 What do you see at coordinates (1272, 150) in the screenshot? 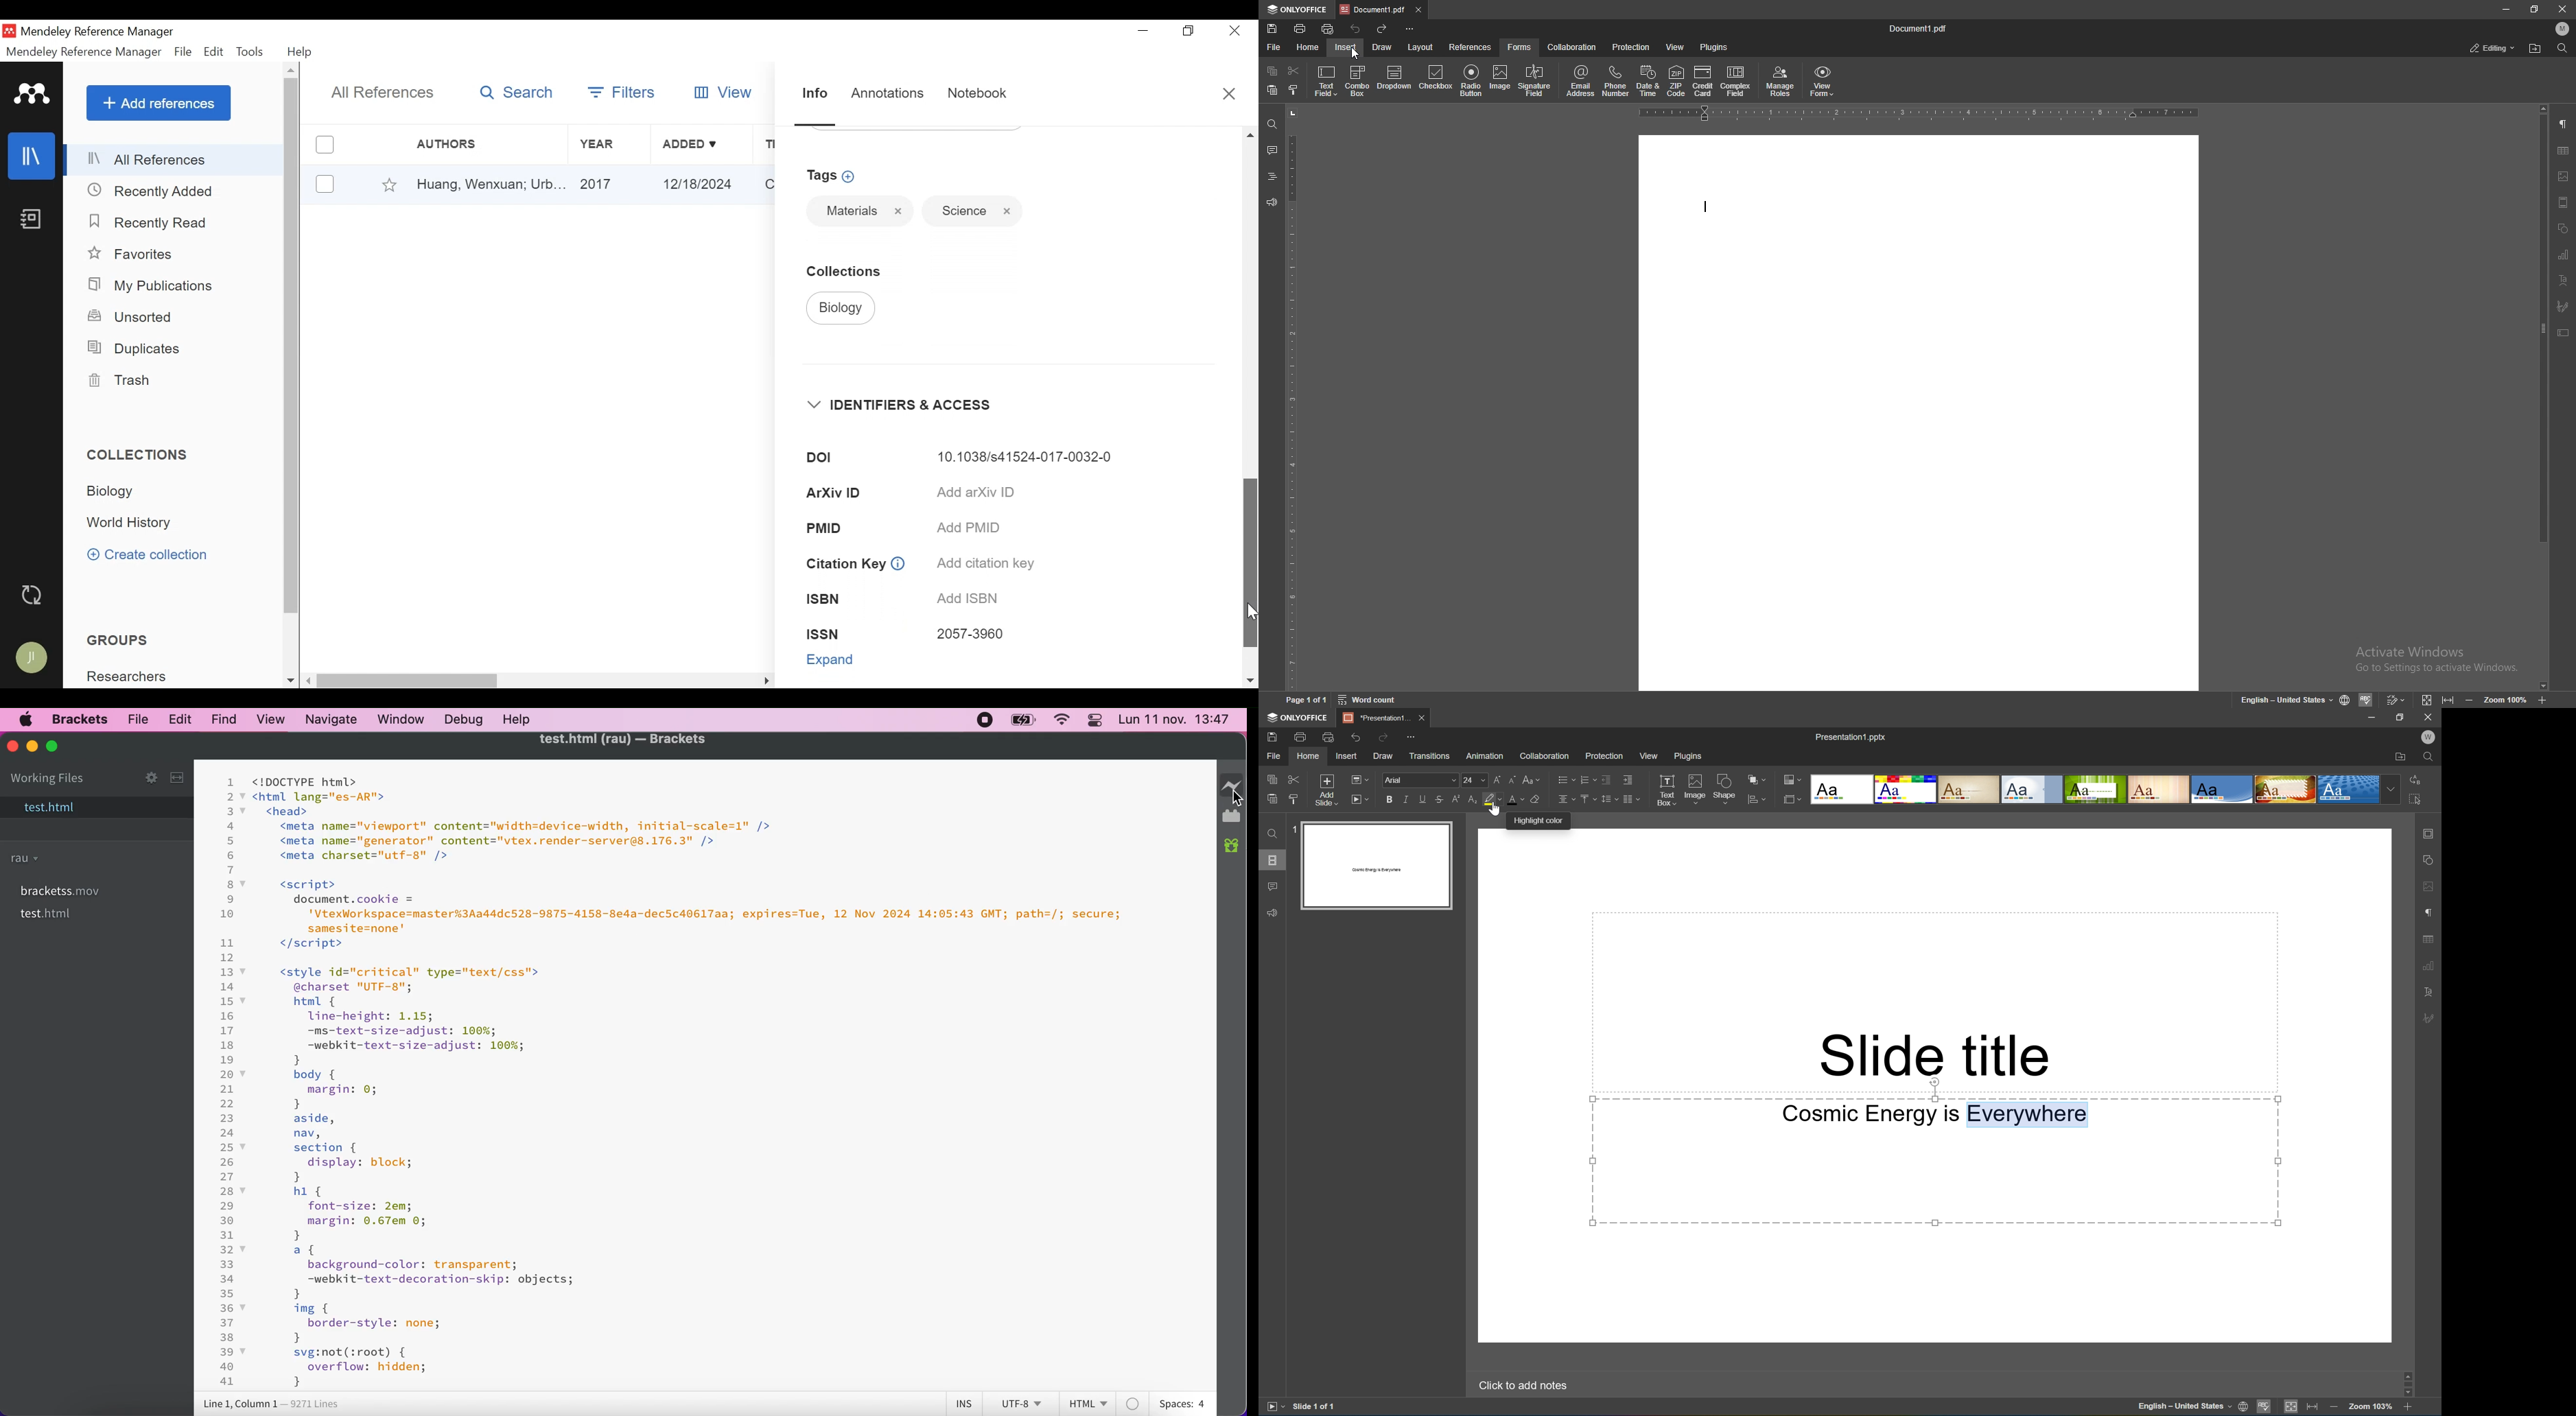
I see `comment` at bounding box center [1272, 150].